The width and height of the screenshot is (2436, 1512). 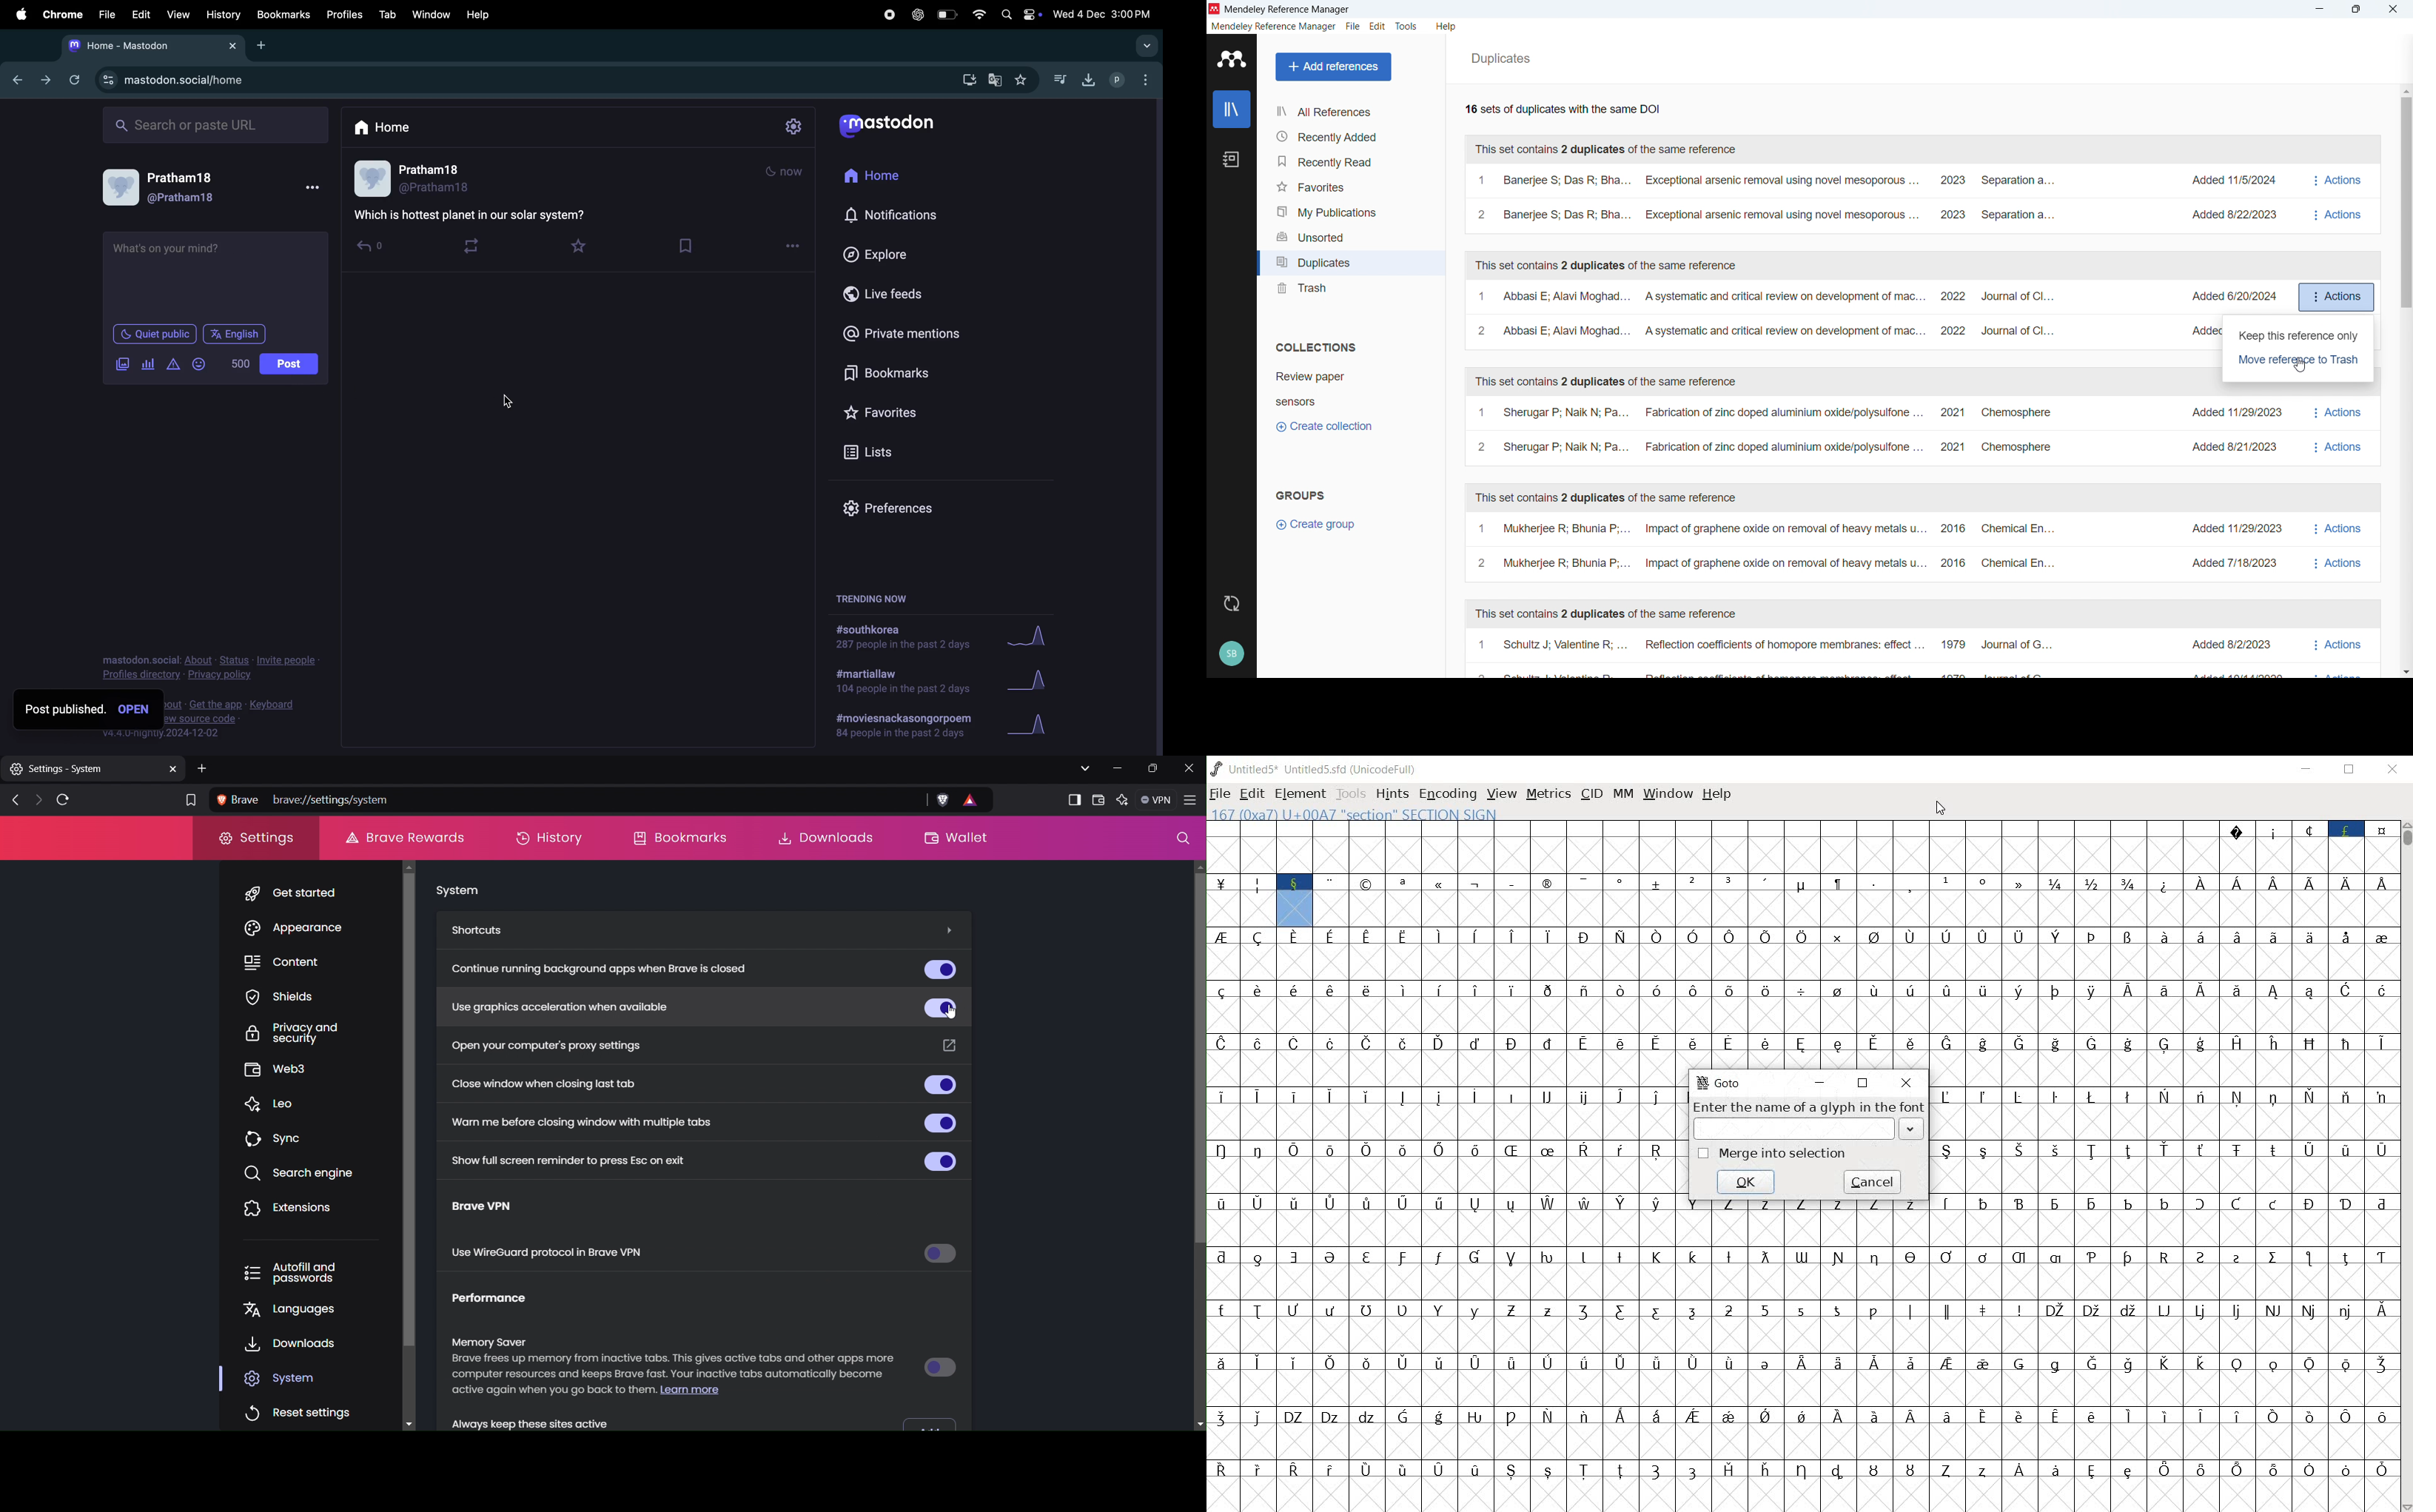 What do you see at coordinates (2306, 847) in the screenshot?
I see `special characters` at bounding box center [2306, 847].